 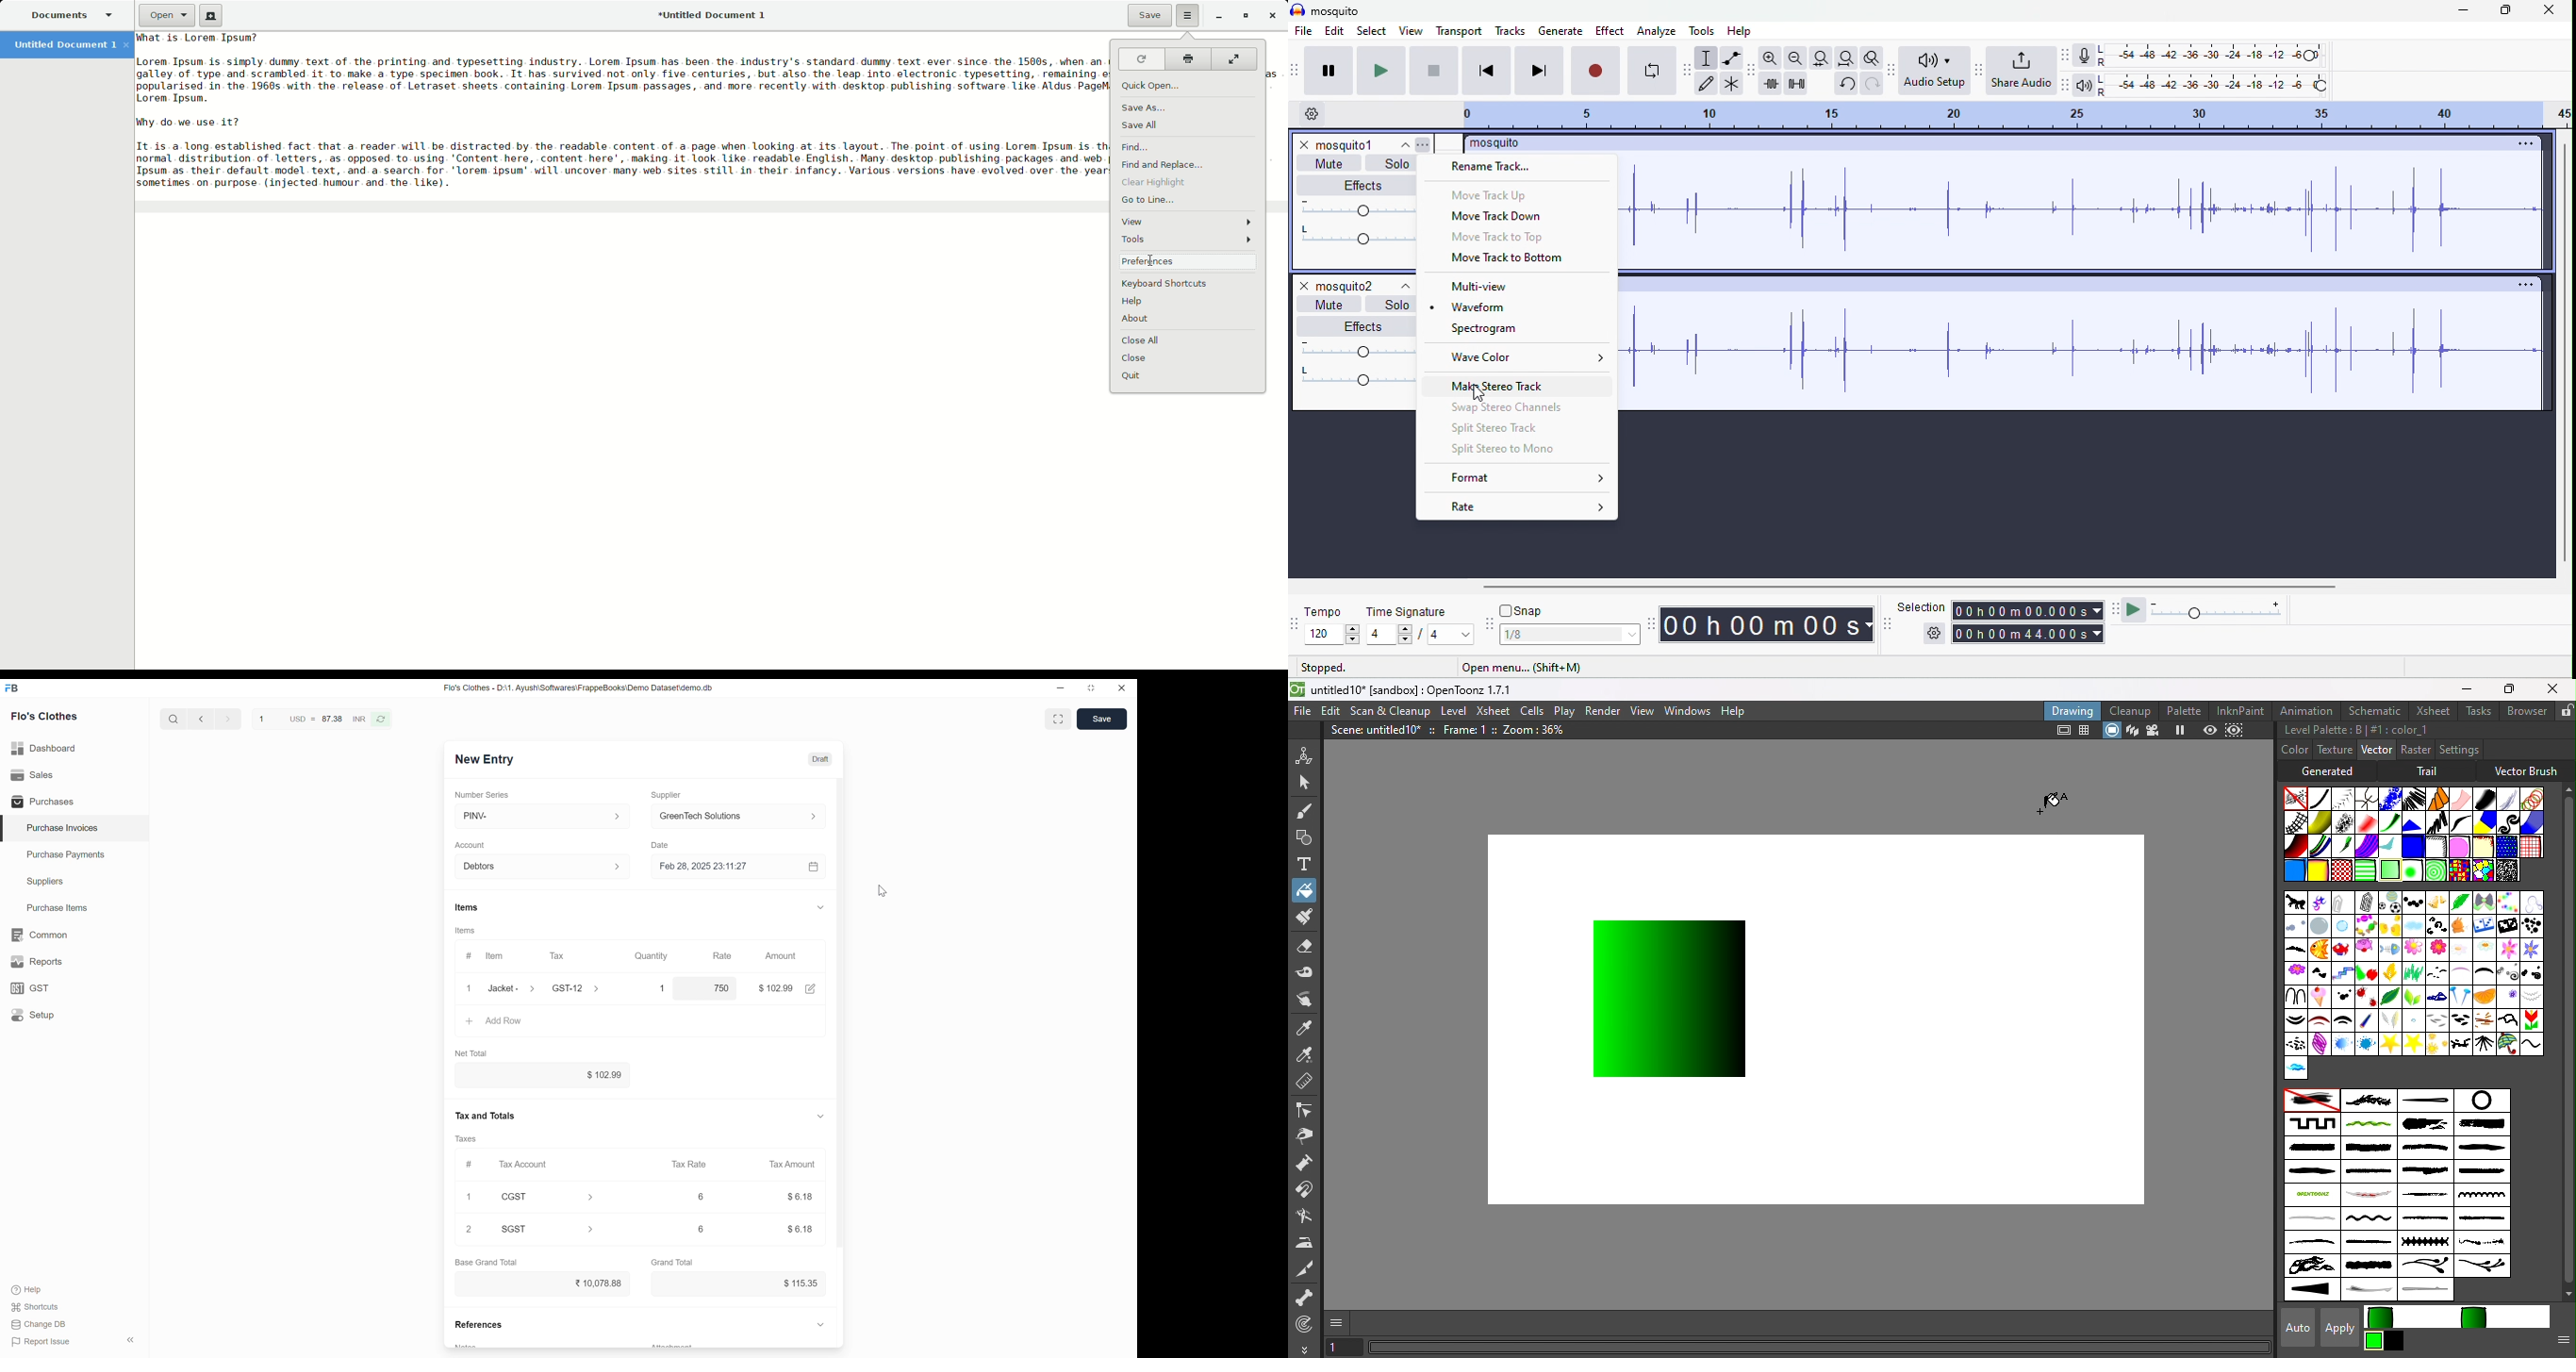 I want to click on Save, so click(x=1102, y=719).